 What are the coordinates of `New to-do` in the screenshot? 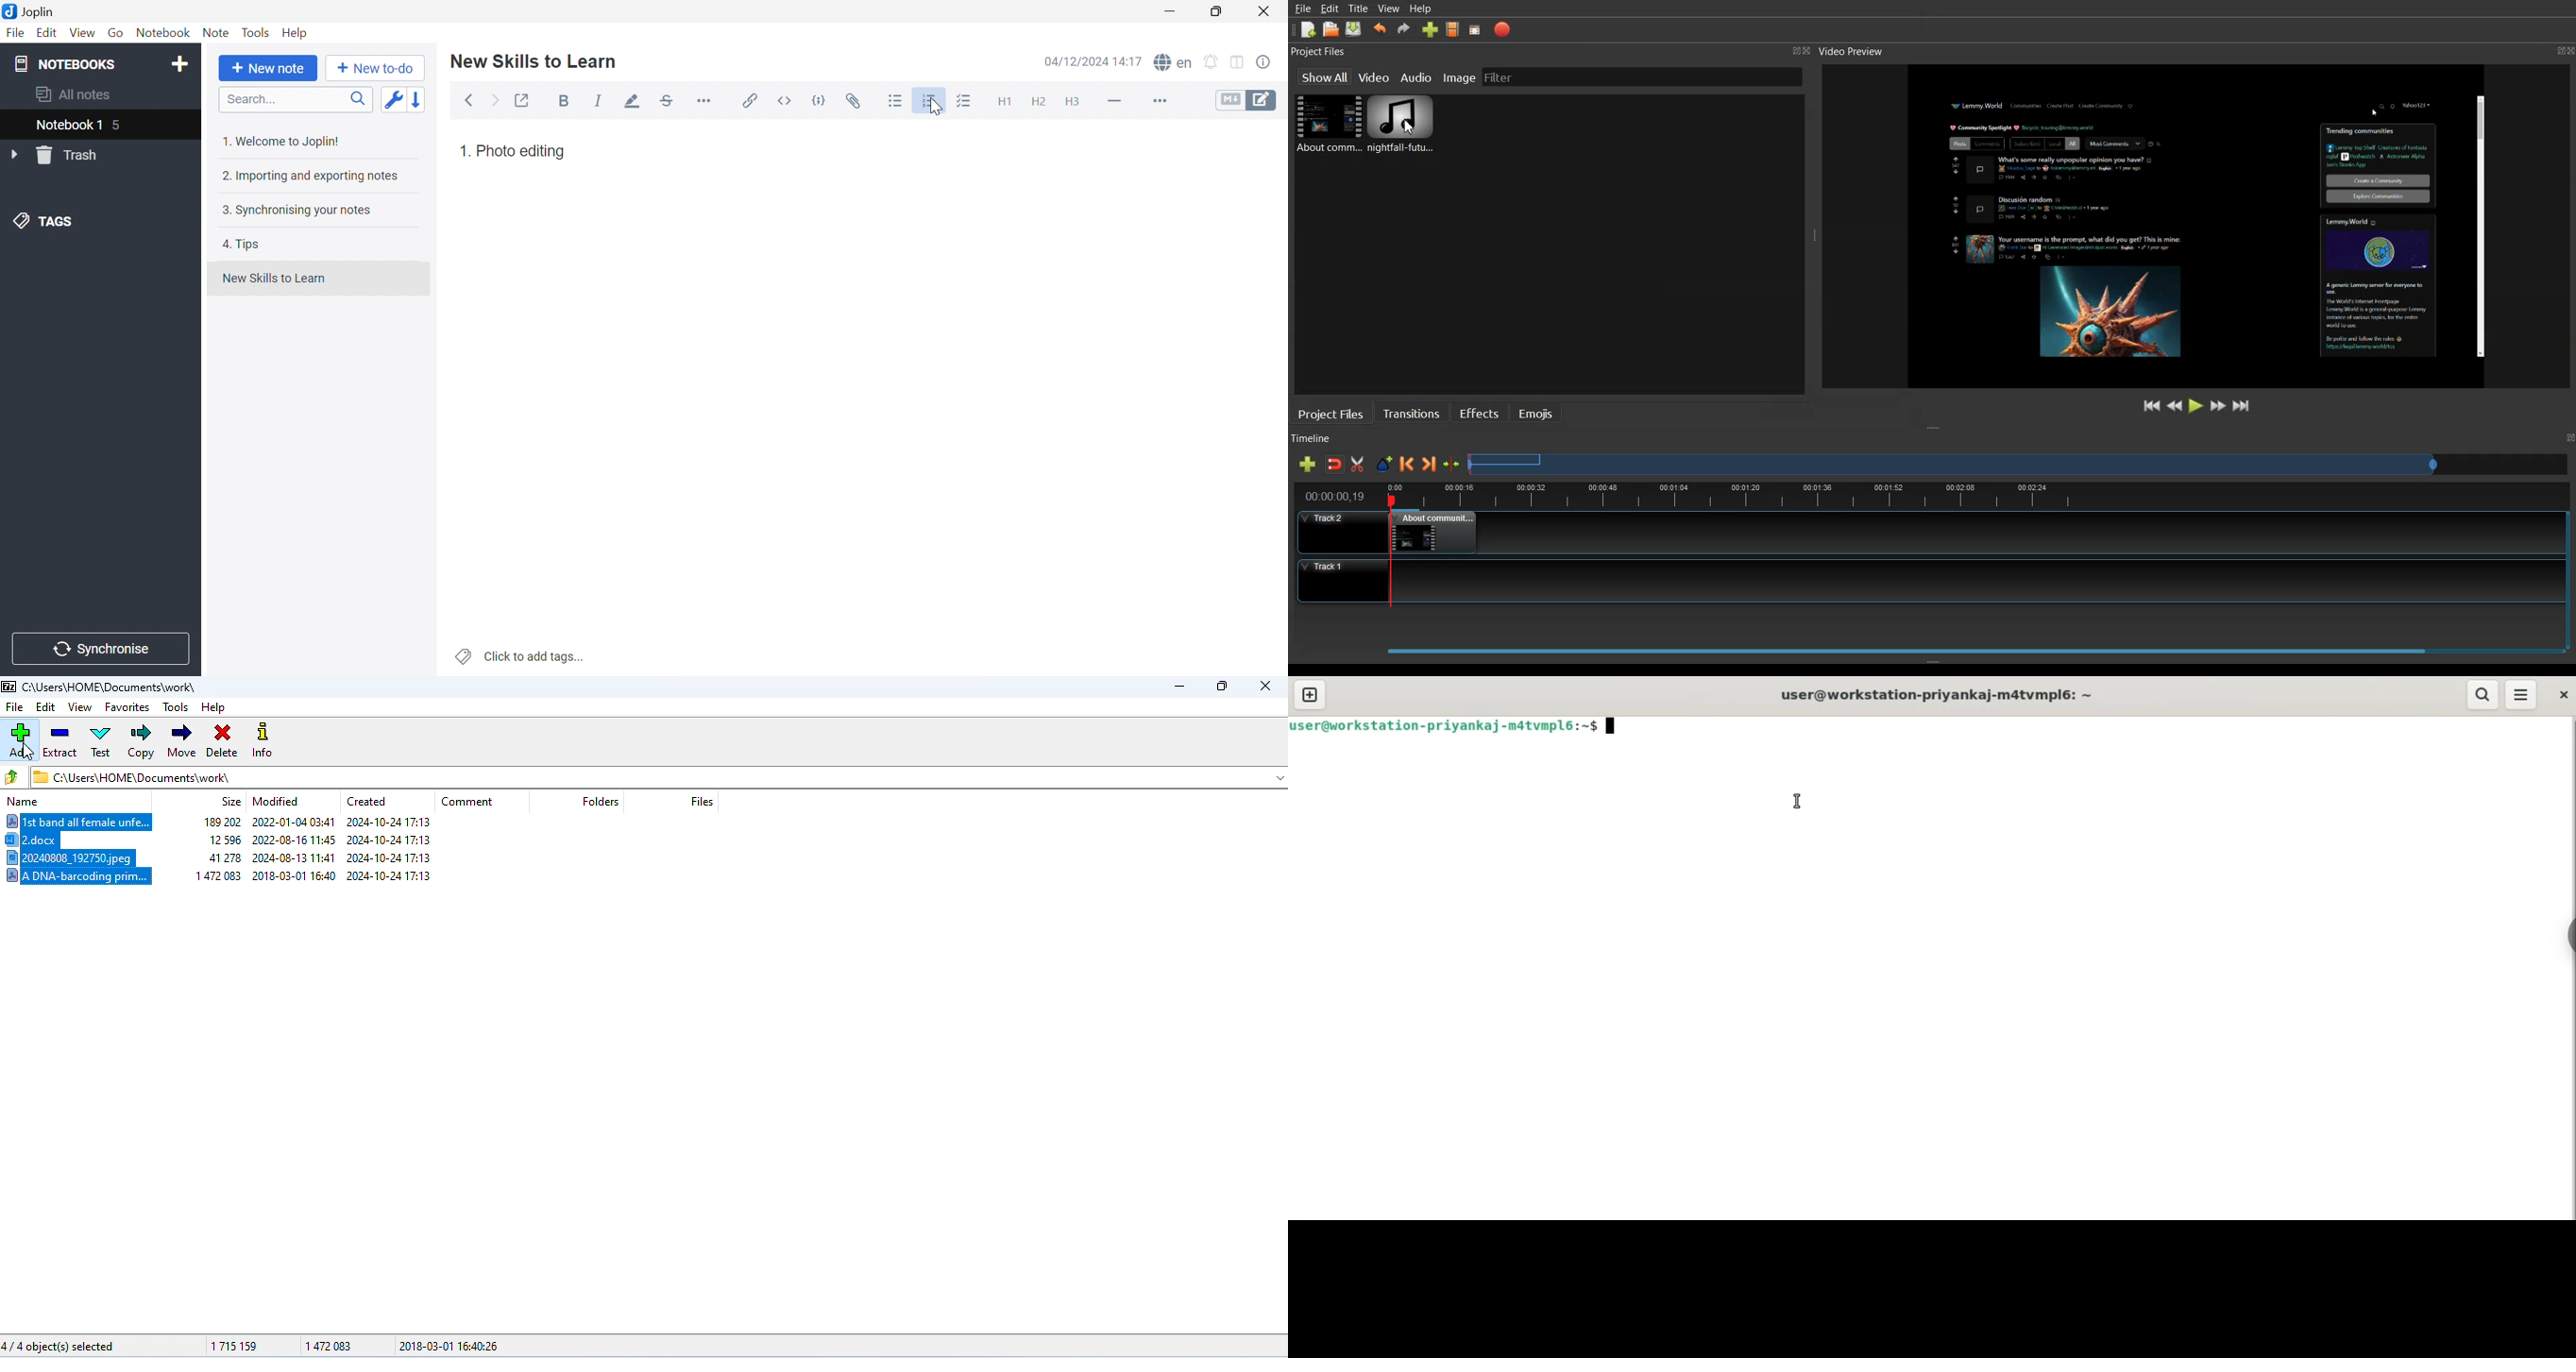 It's located at (374, 68).